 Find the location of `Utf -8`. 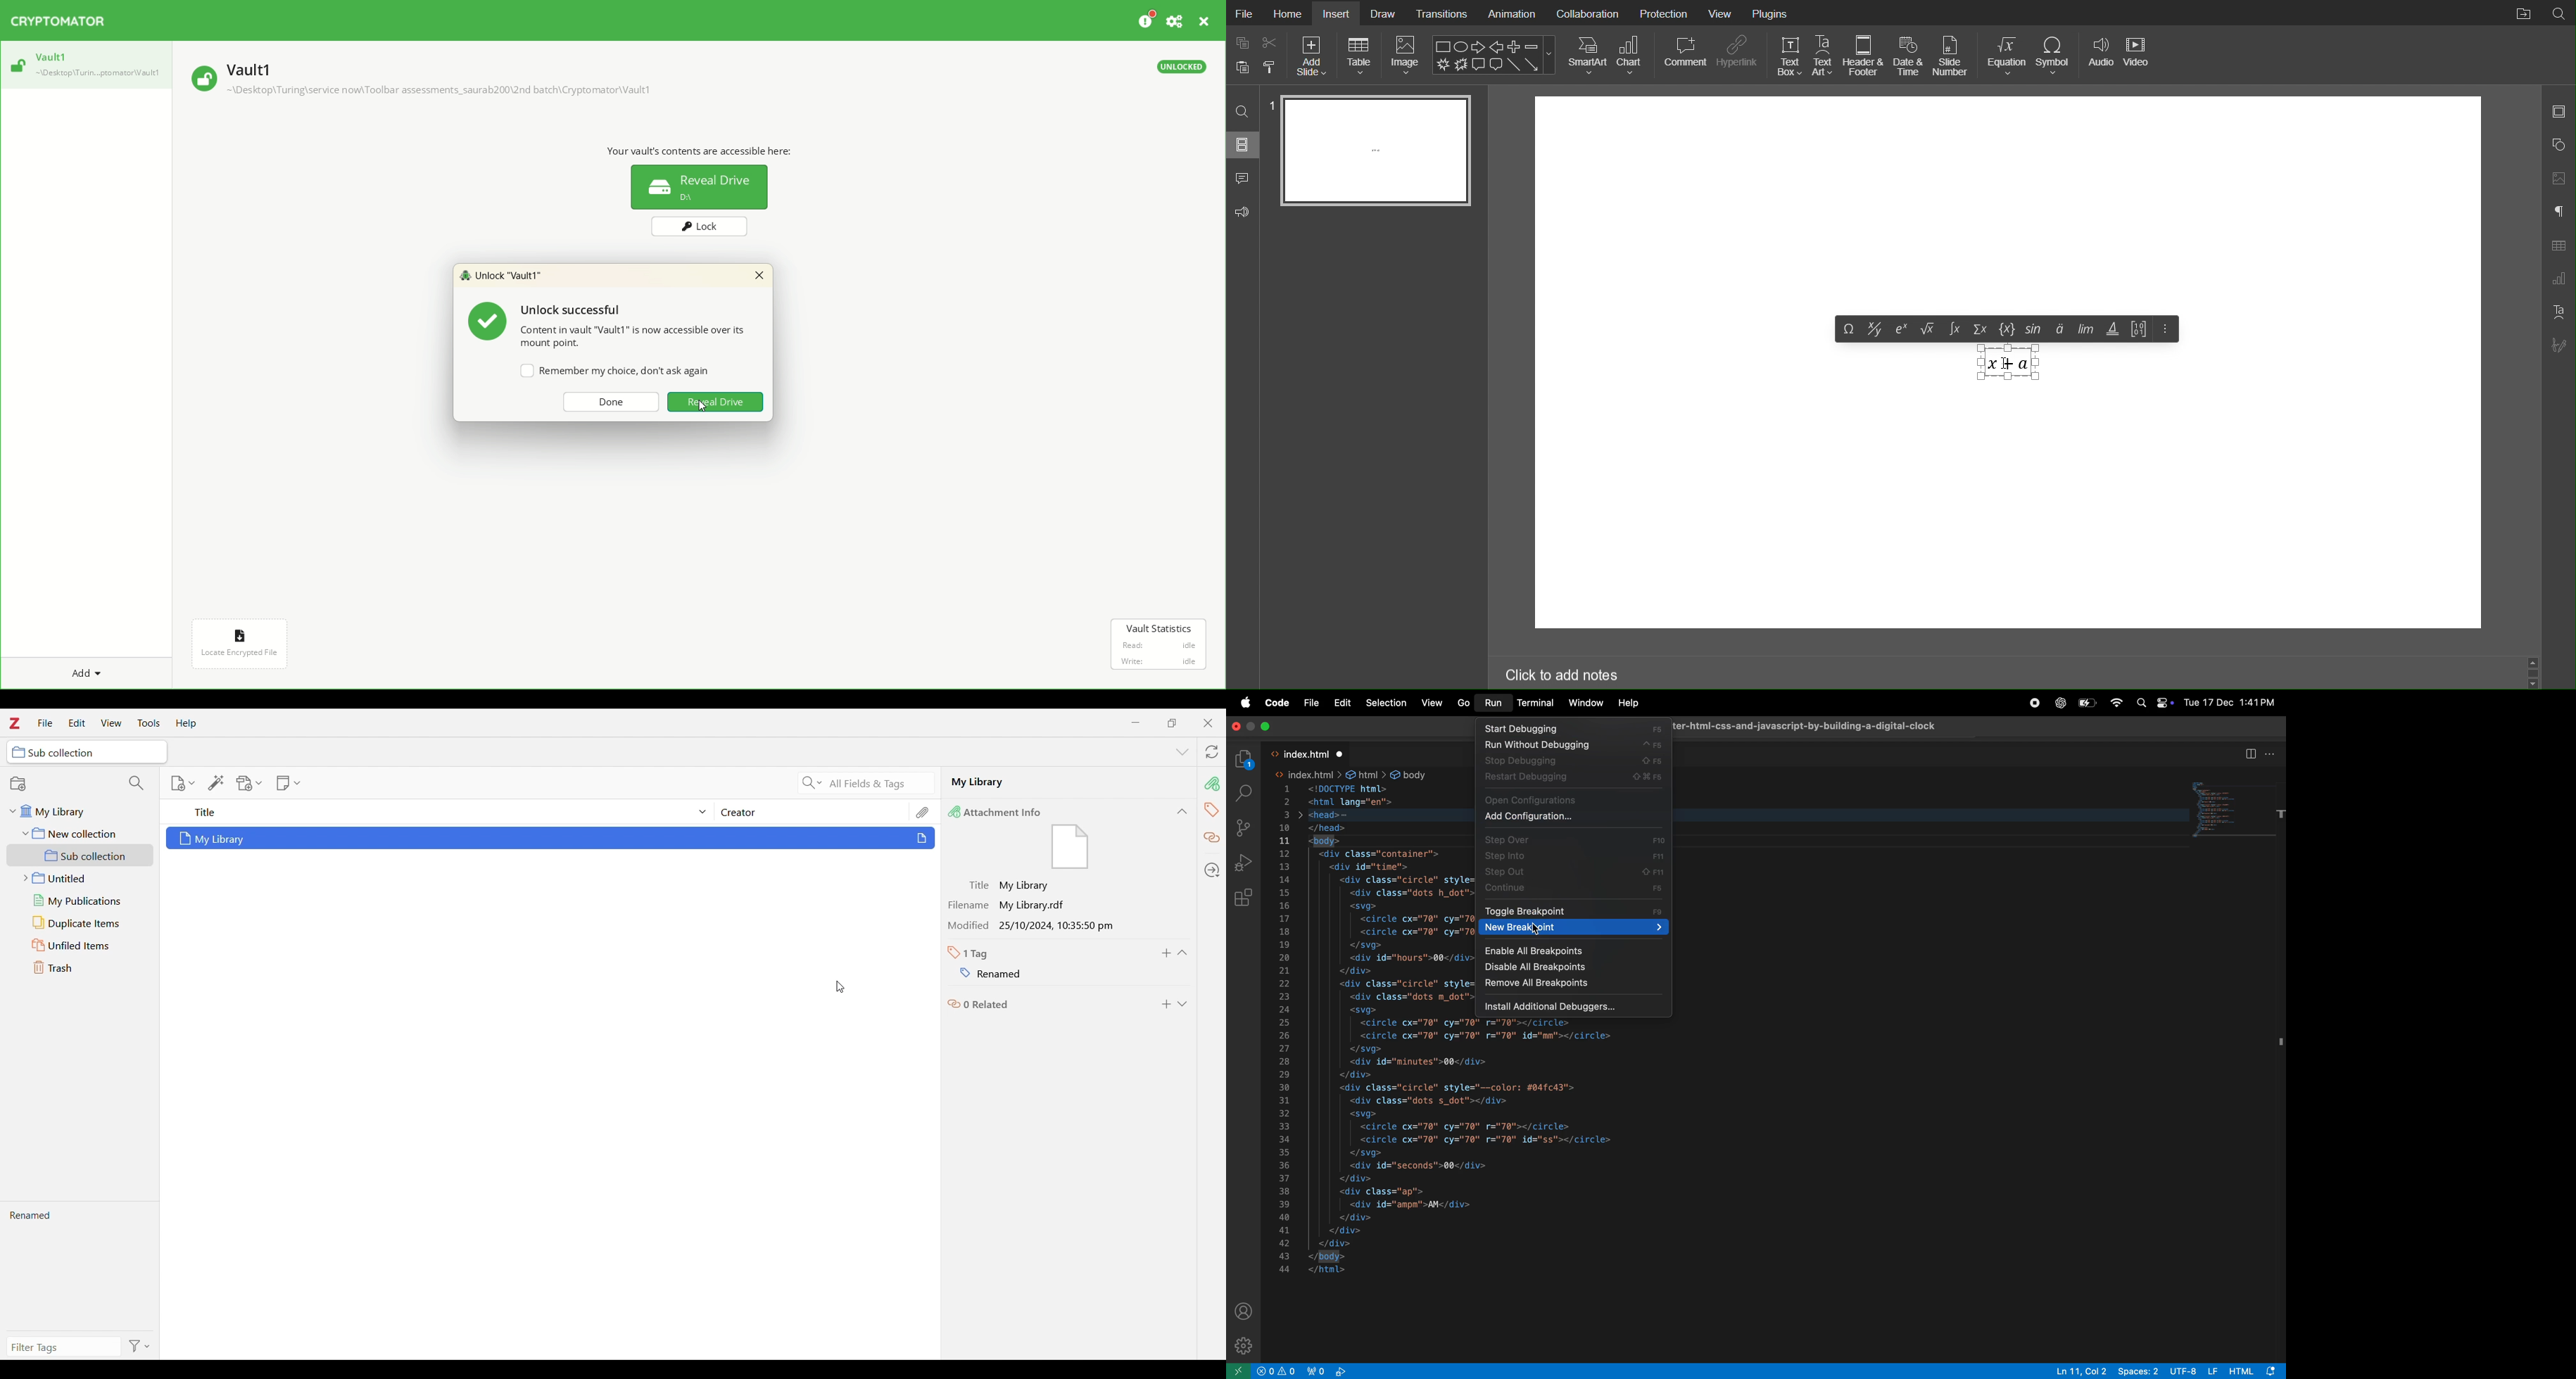

Utf -8 is located at coordinates (2195, 1371).